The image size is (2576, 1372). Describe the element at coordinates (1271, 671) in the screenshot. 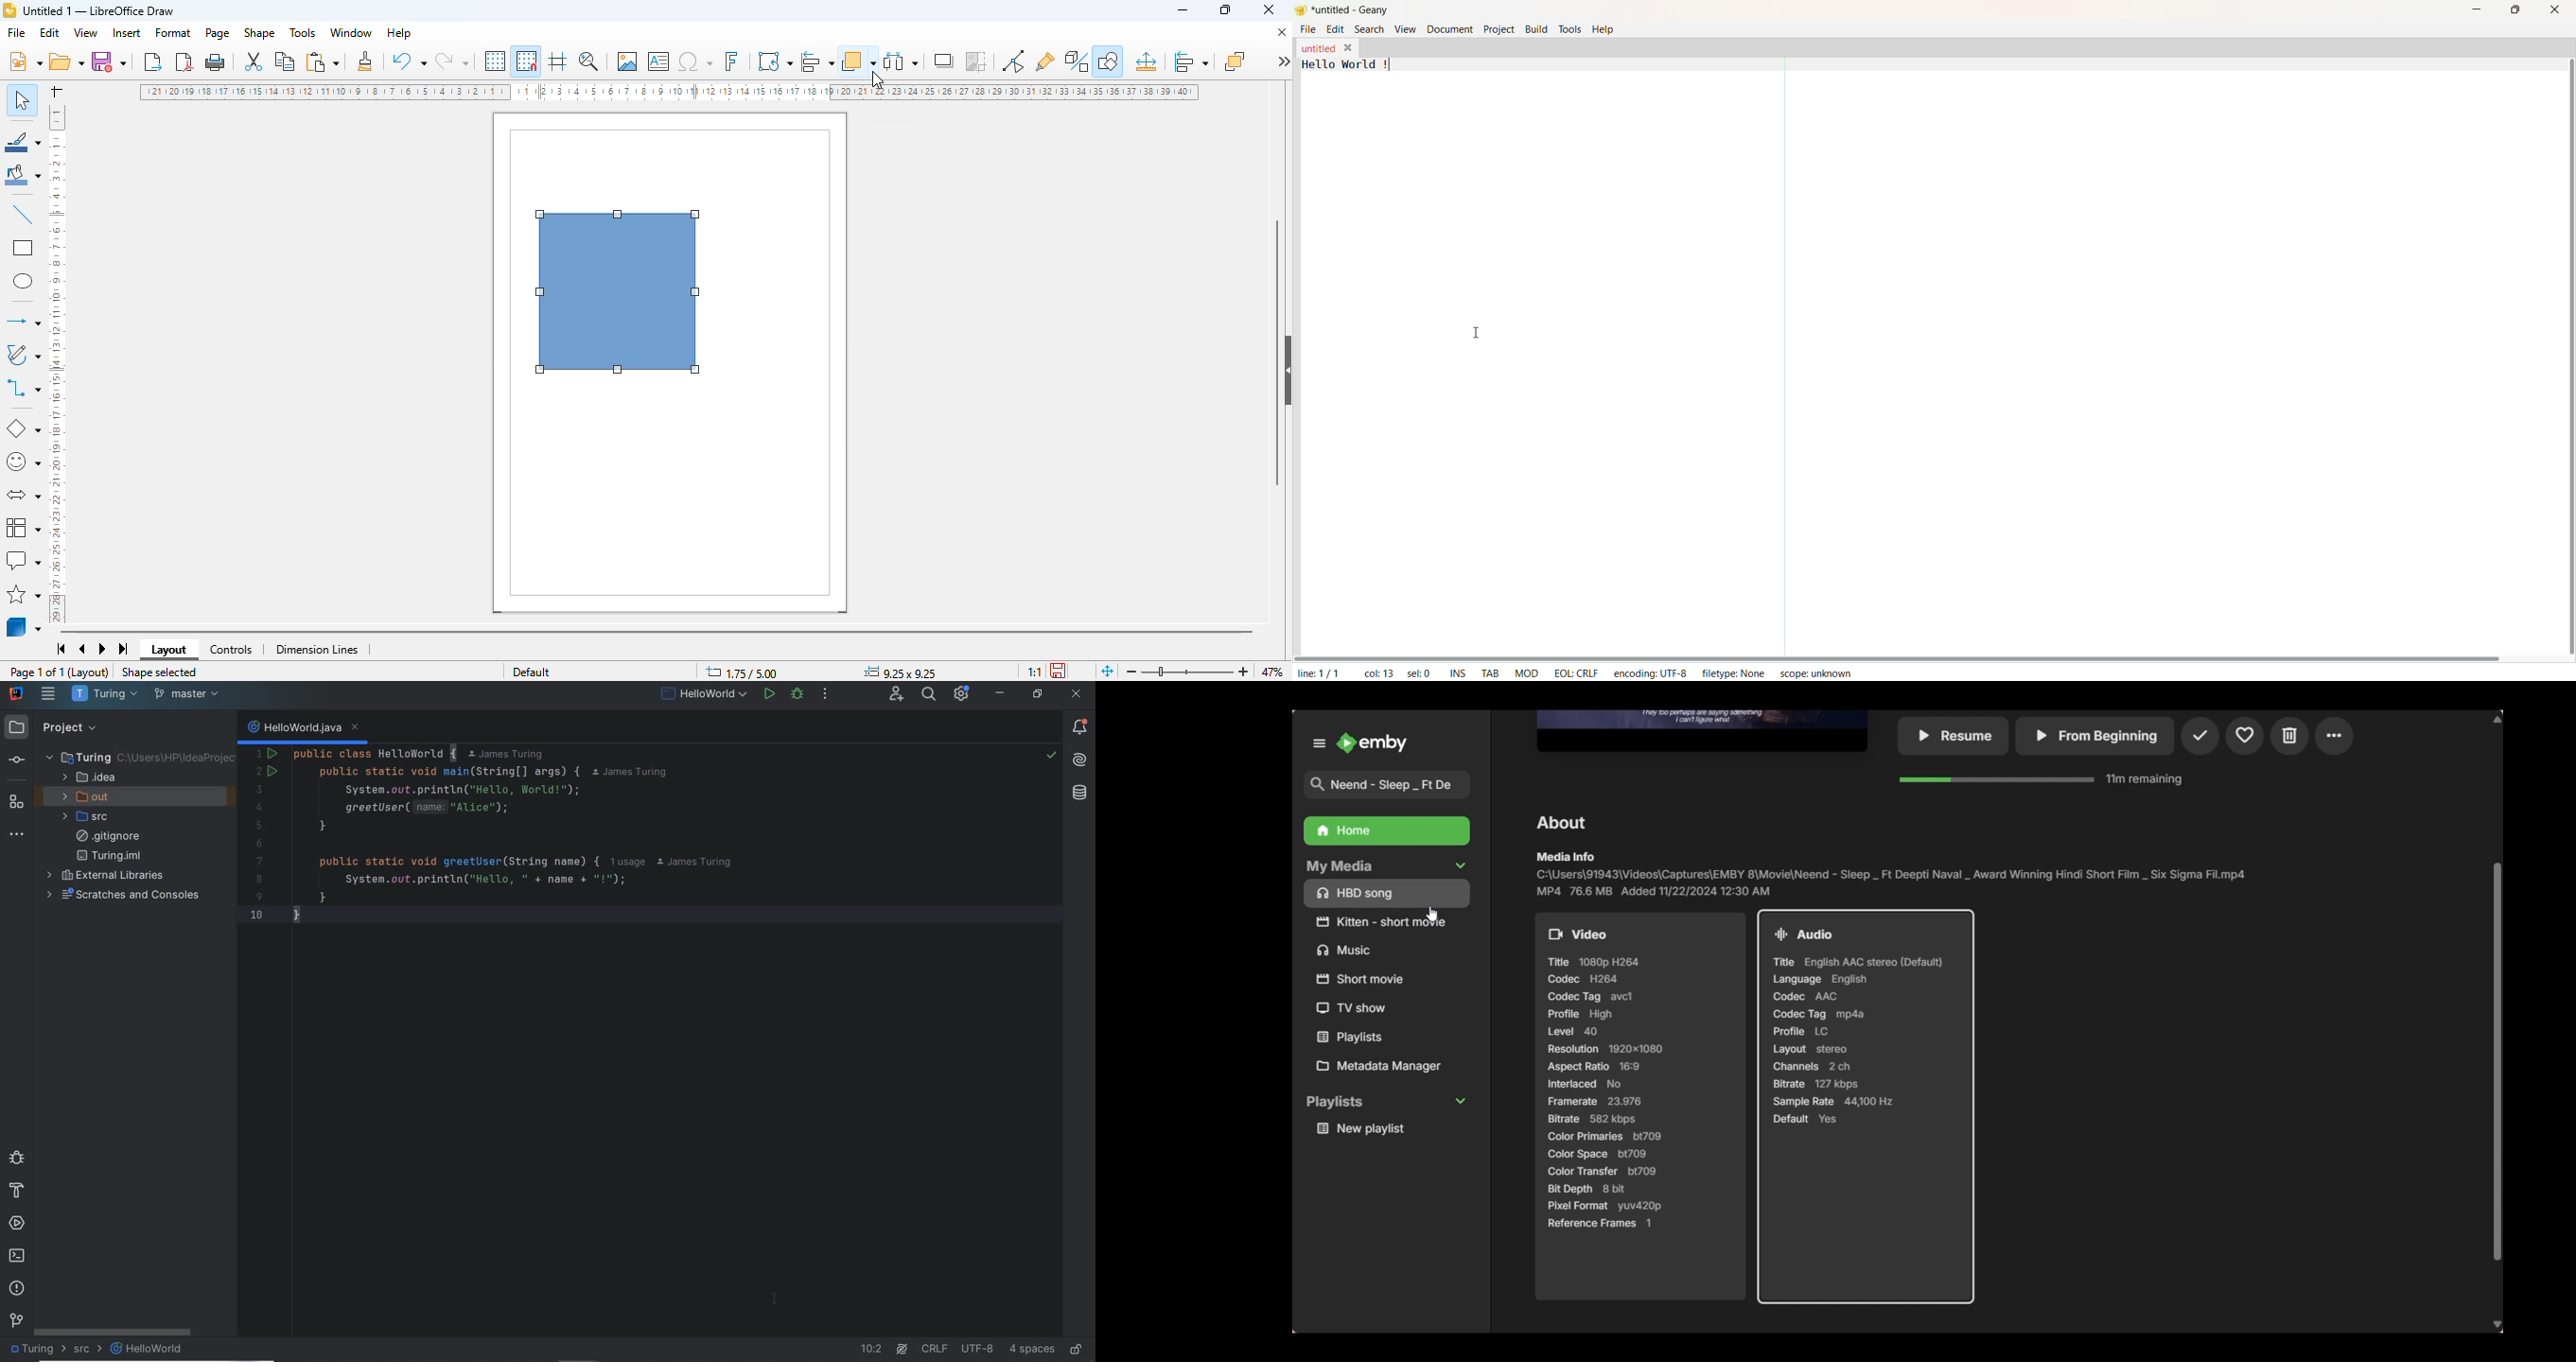

I see `47%` at that location.